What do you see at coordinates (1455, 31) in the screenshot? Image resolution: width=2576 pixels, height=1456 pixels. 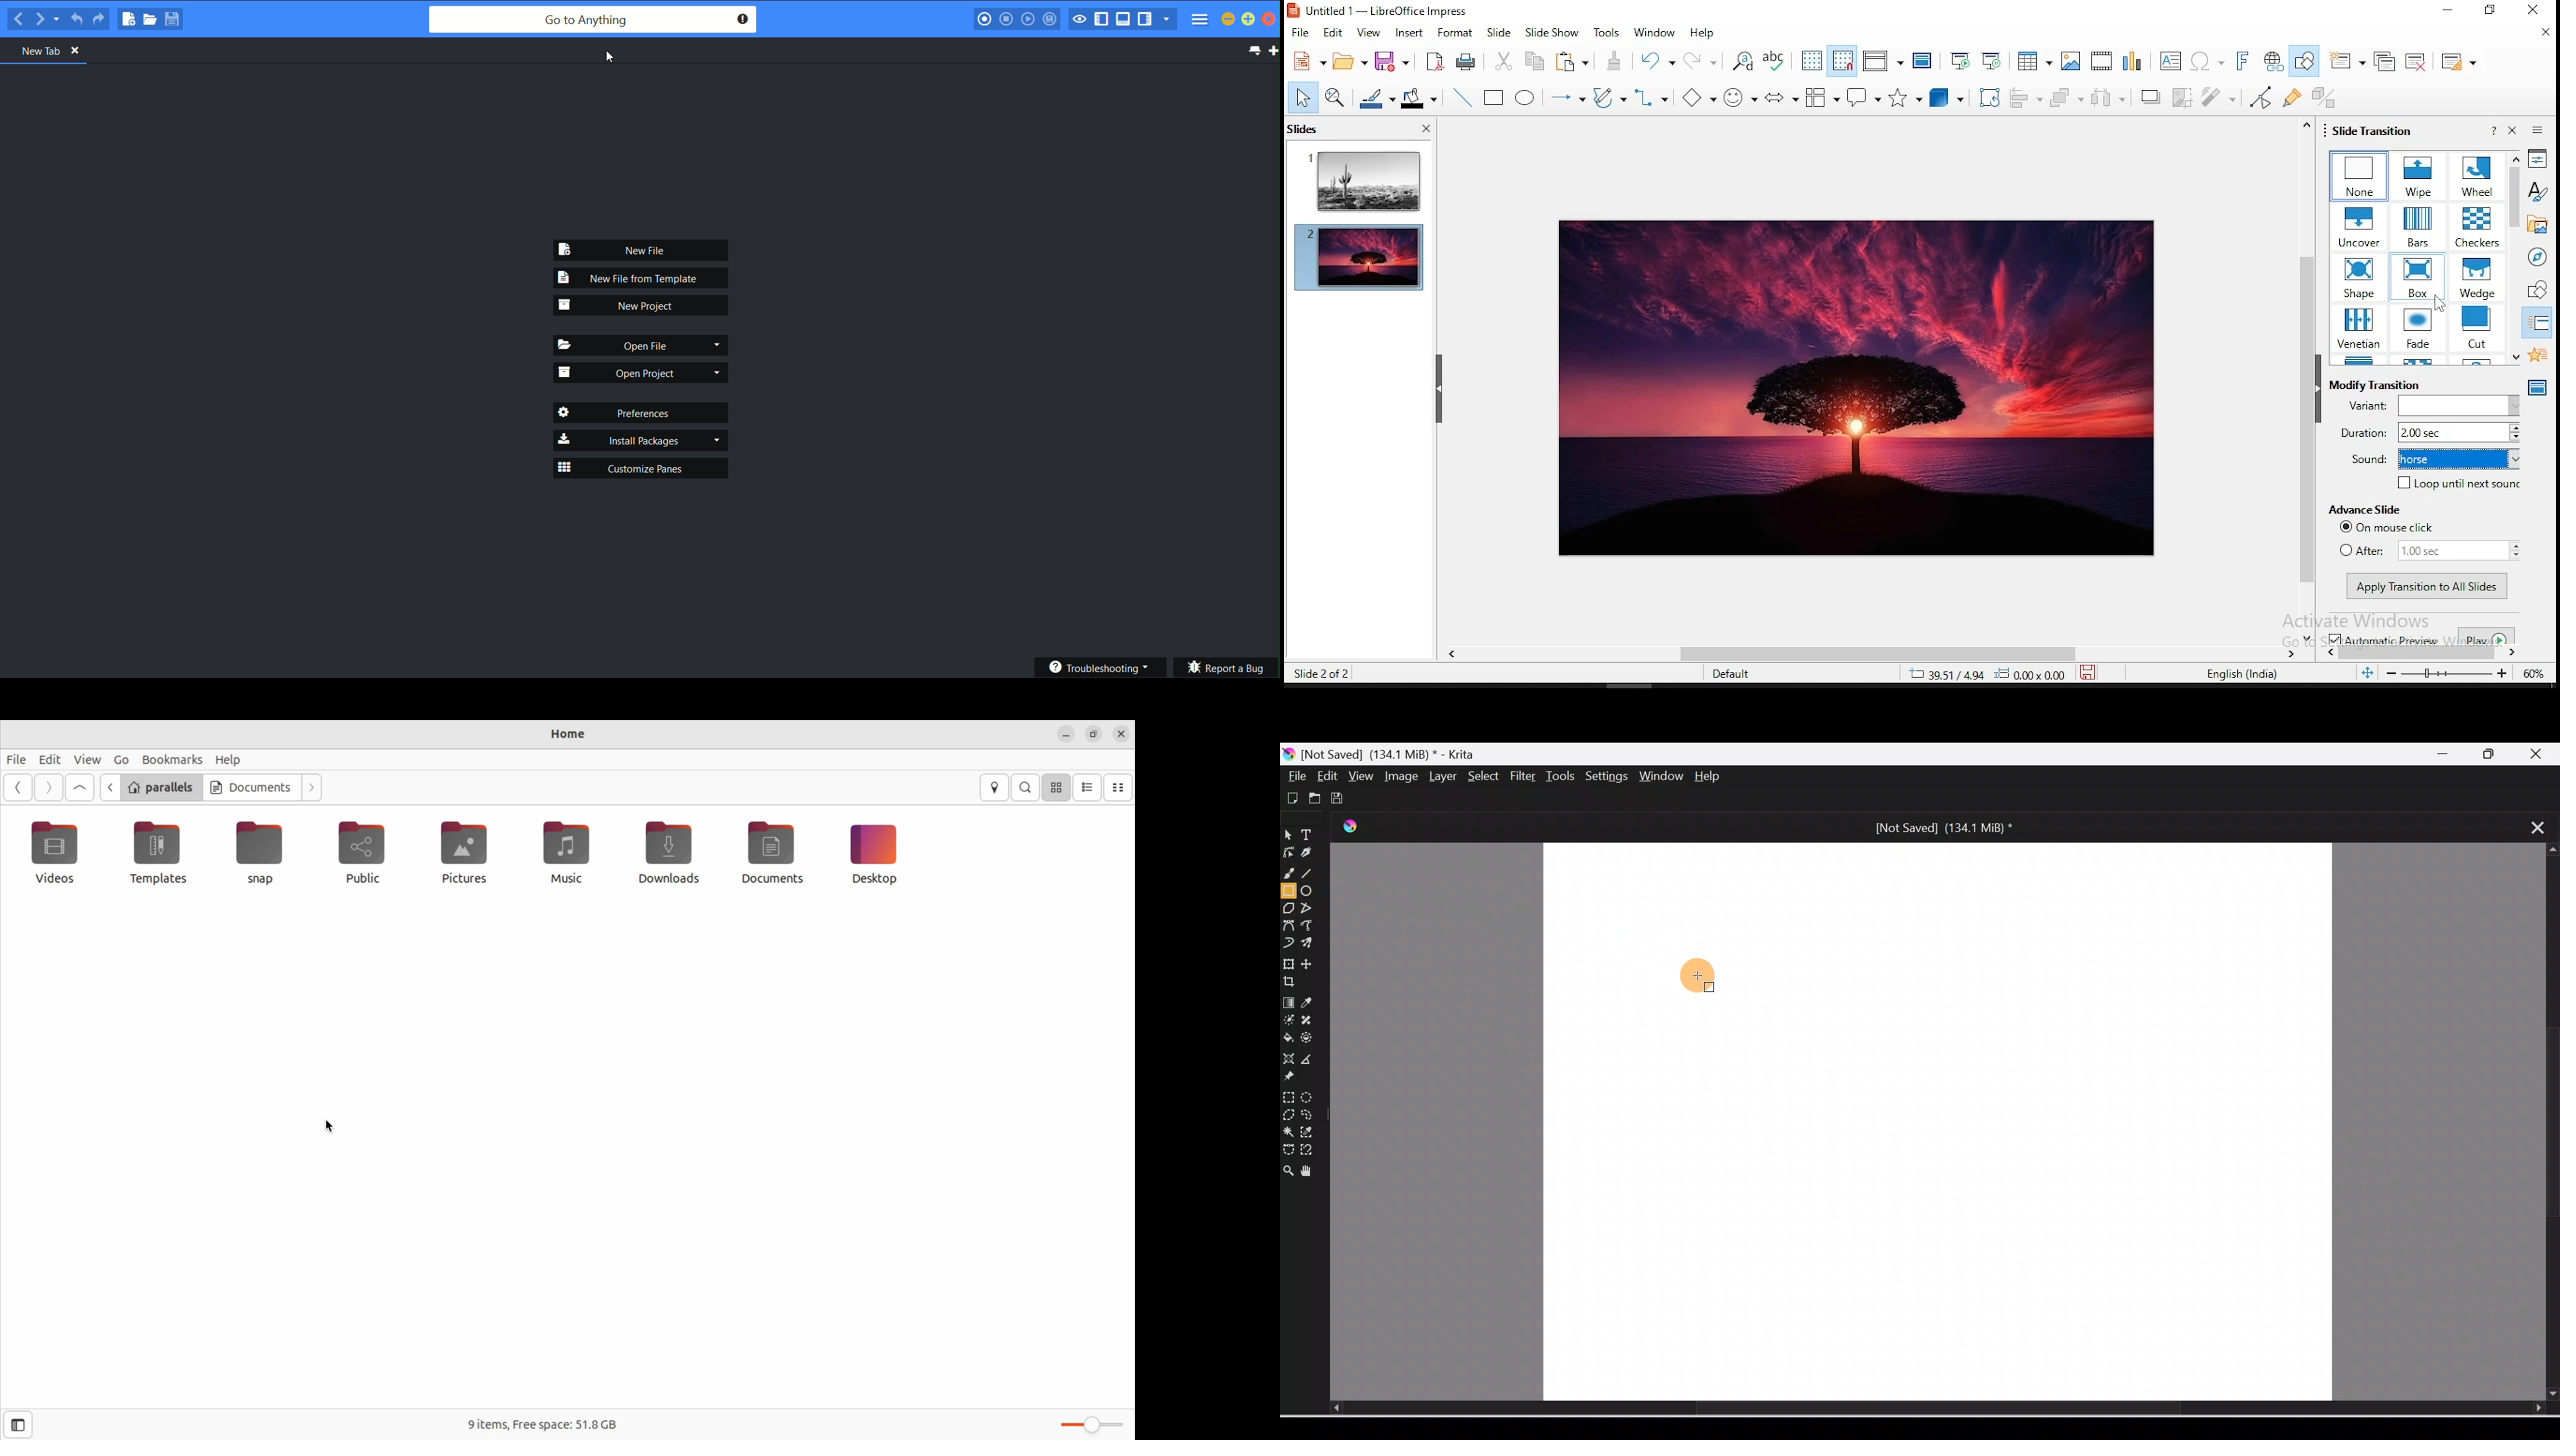 I see `format` at bounding box center [1455, 31].